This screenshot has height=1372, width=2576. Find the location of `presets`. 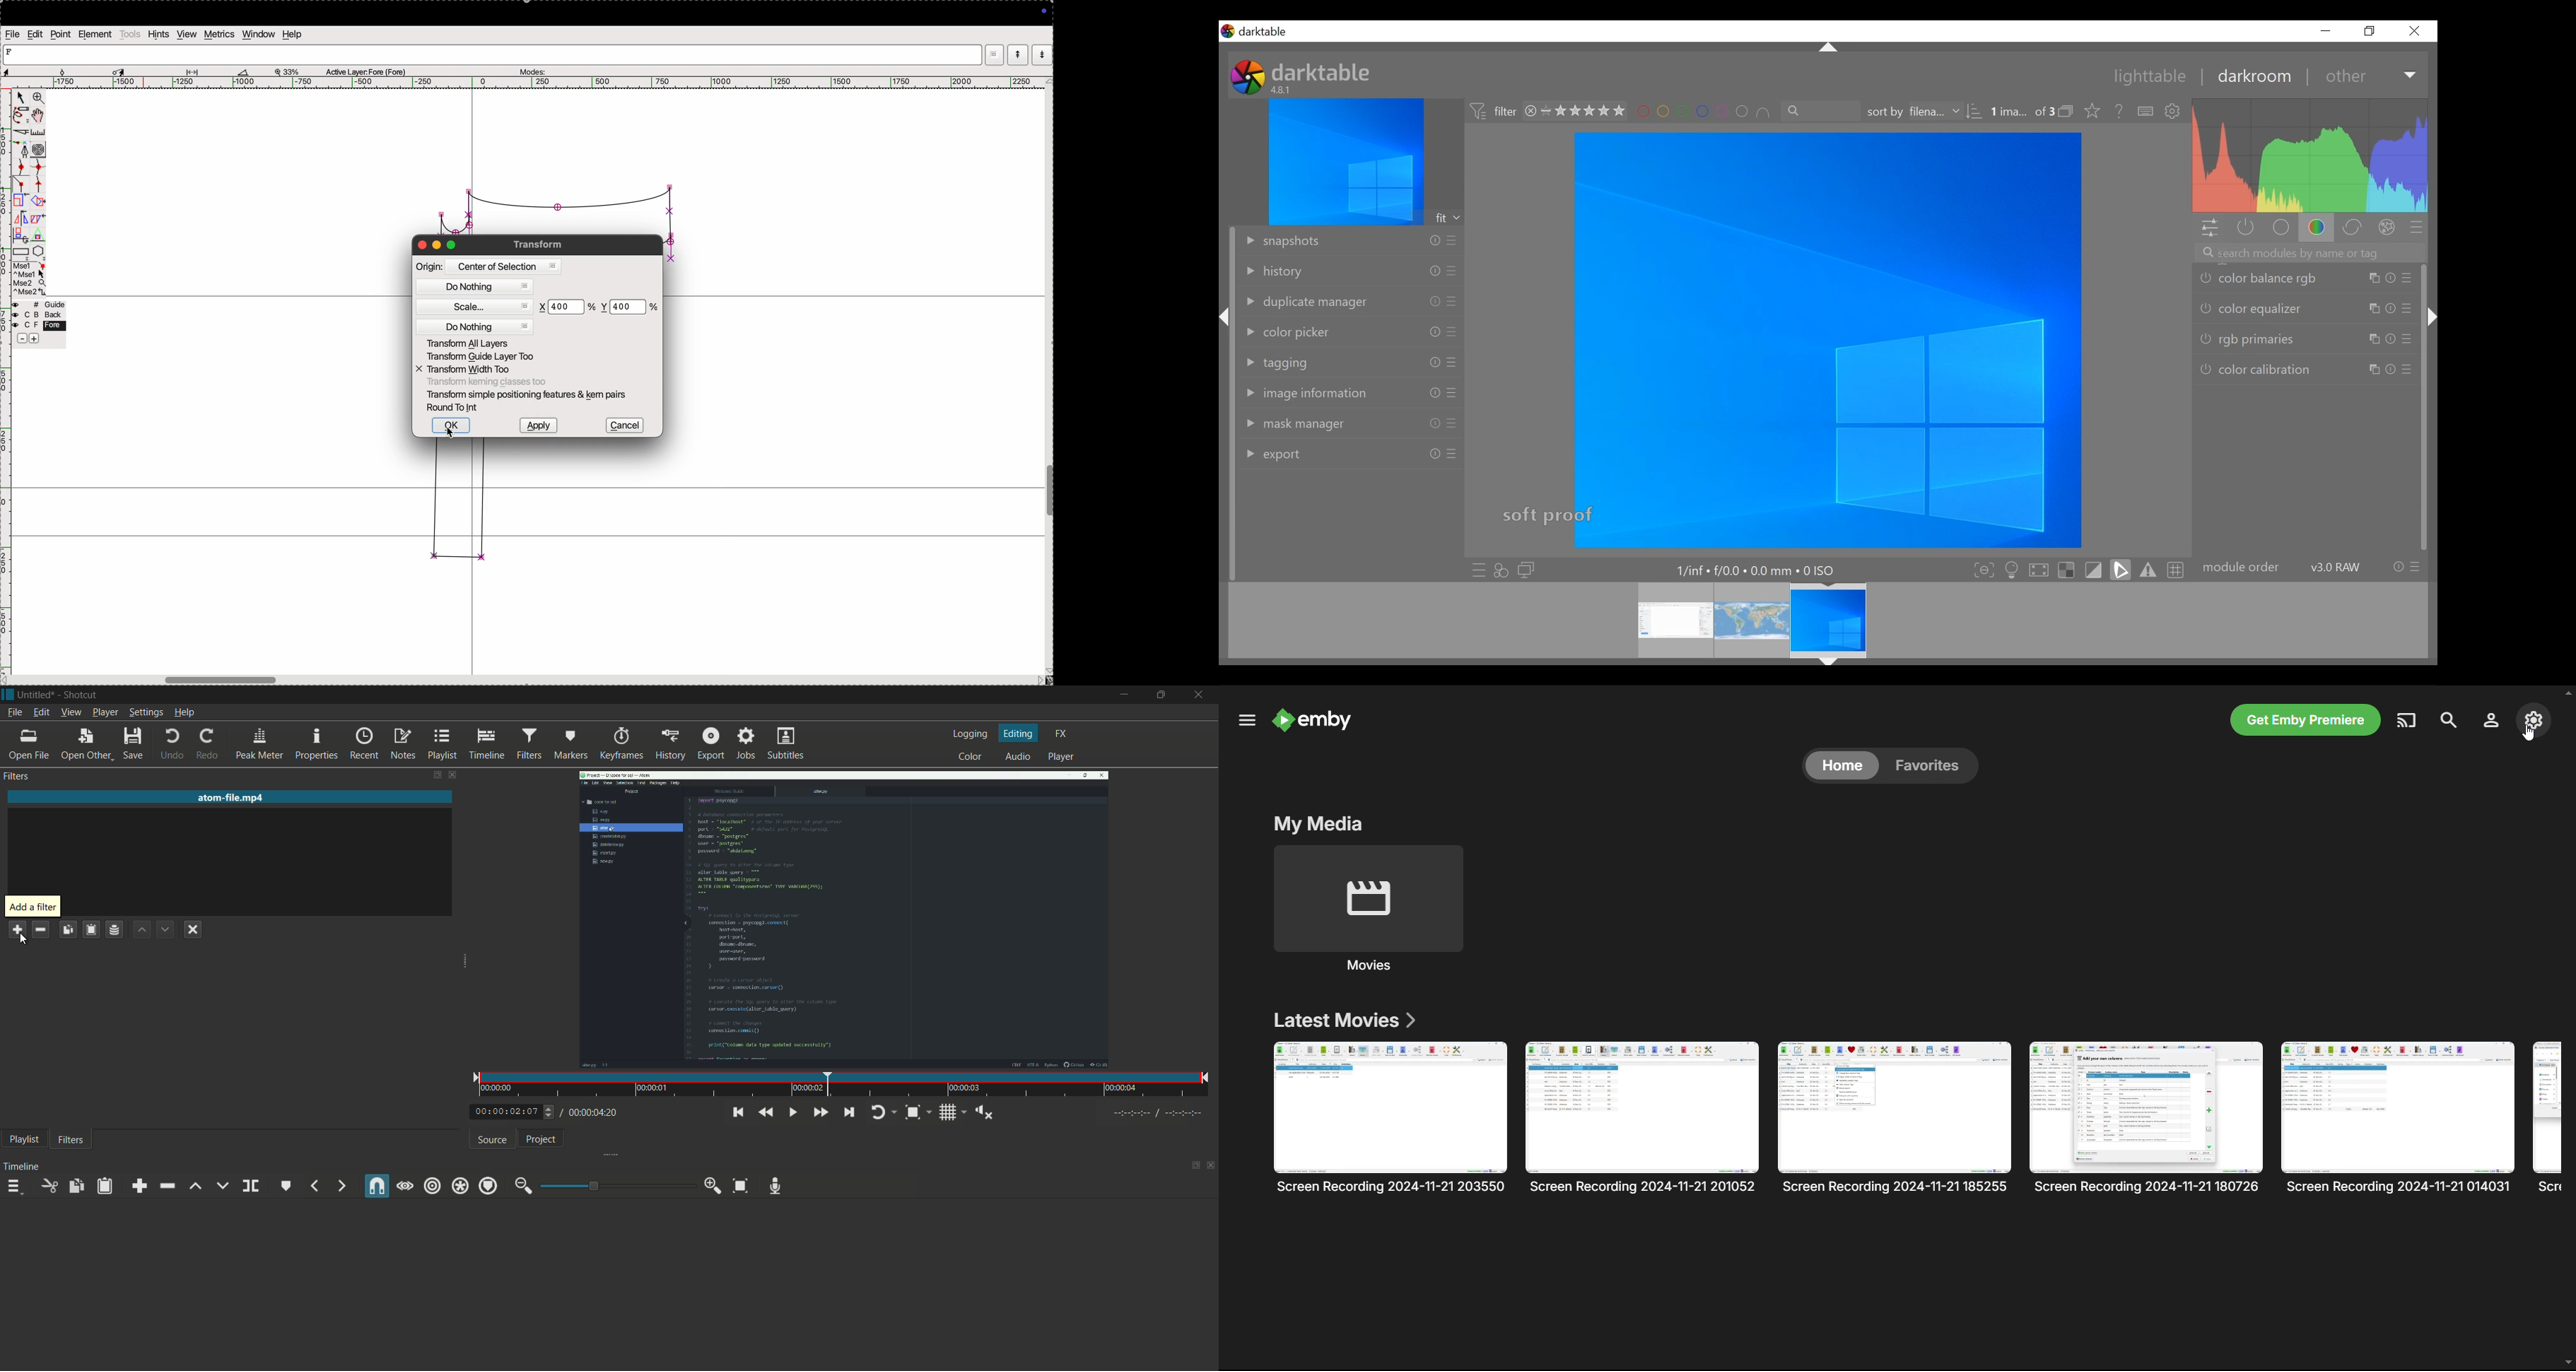

presets is located at coordinates (2409, 277).